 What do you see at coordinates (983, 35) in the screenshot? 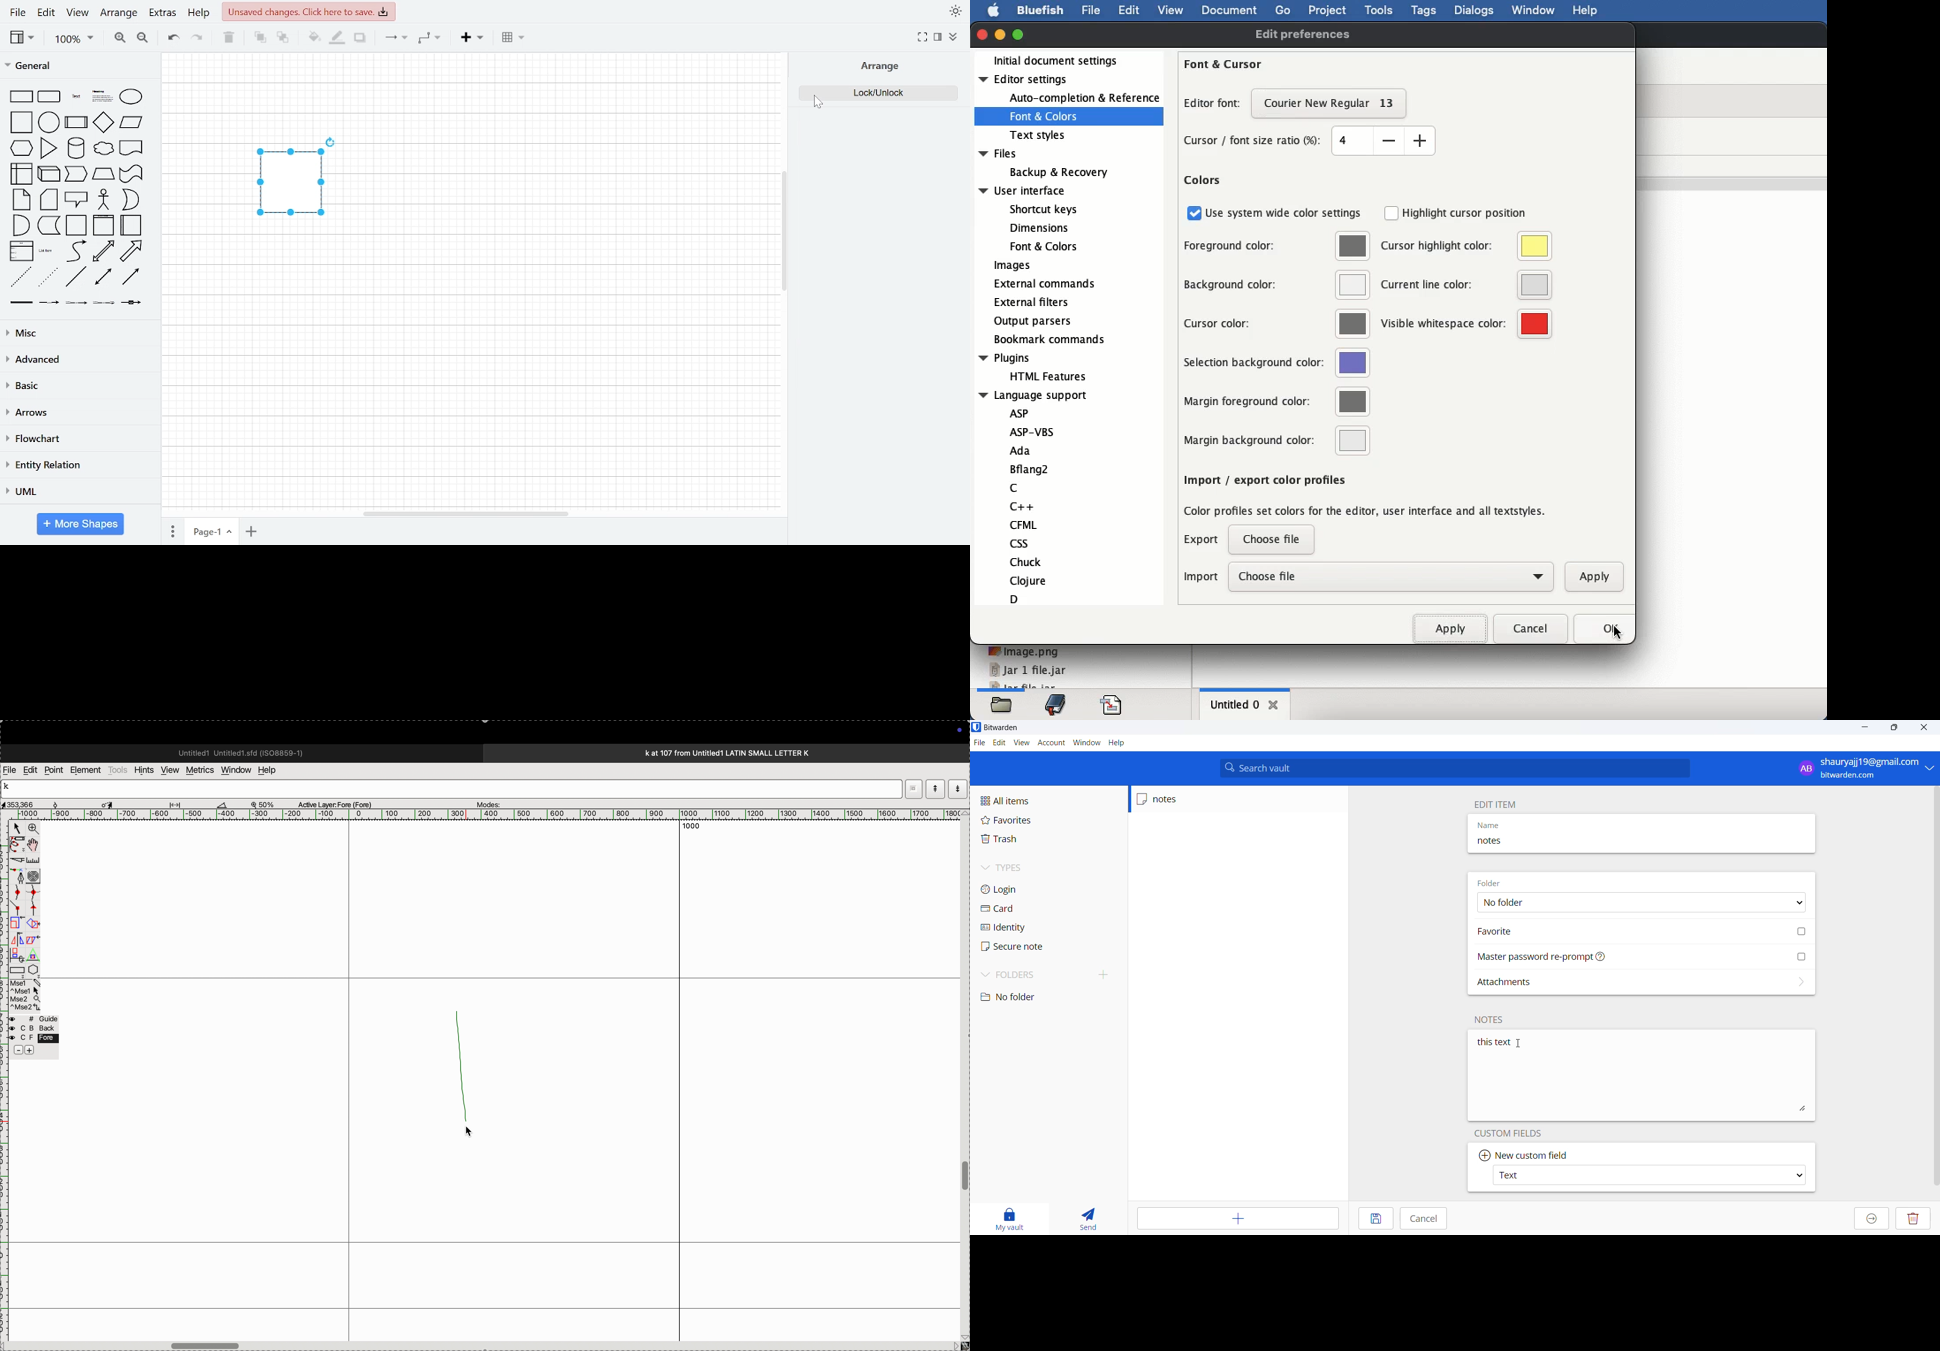
I see `close` at bounding box center [983, 35].